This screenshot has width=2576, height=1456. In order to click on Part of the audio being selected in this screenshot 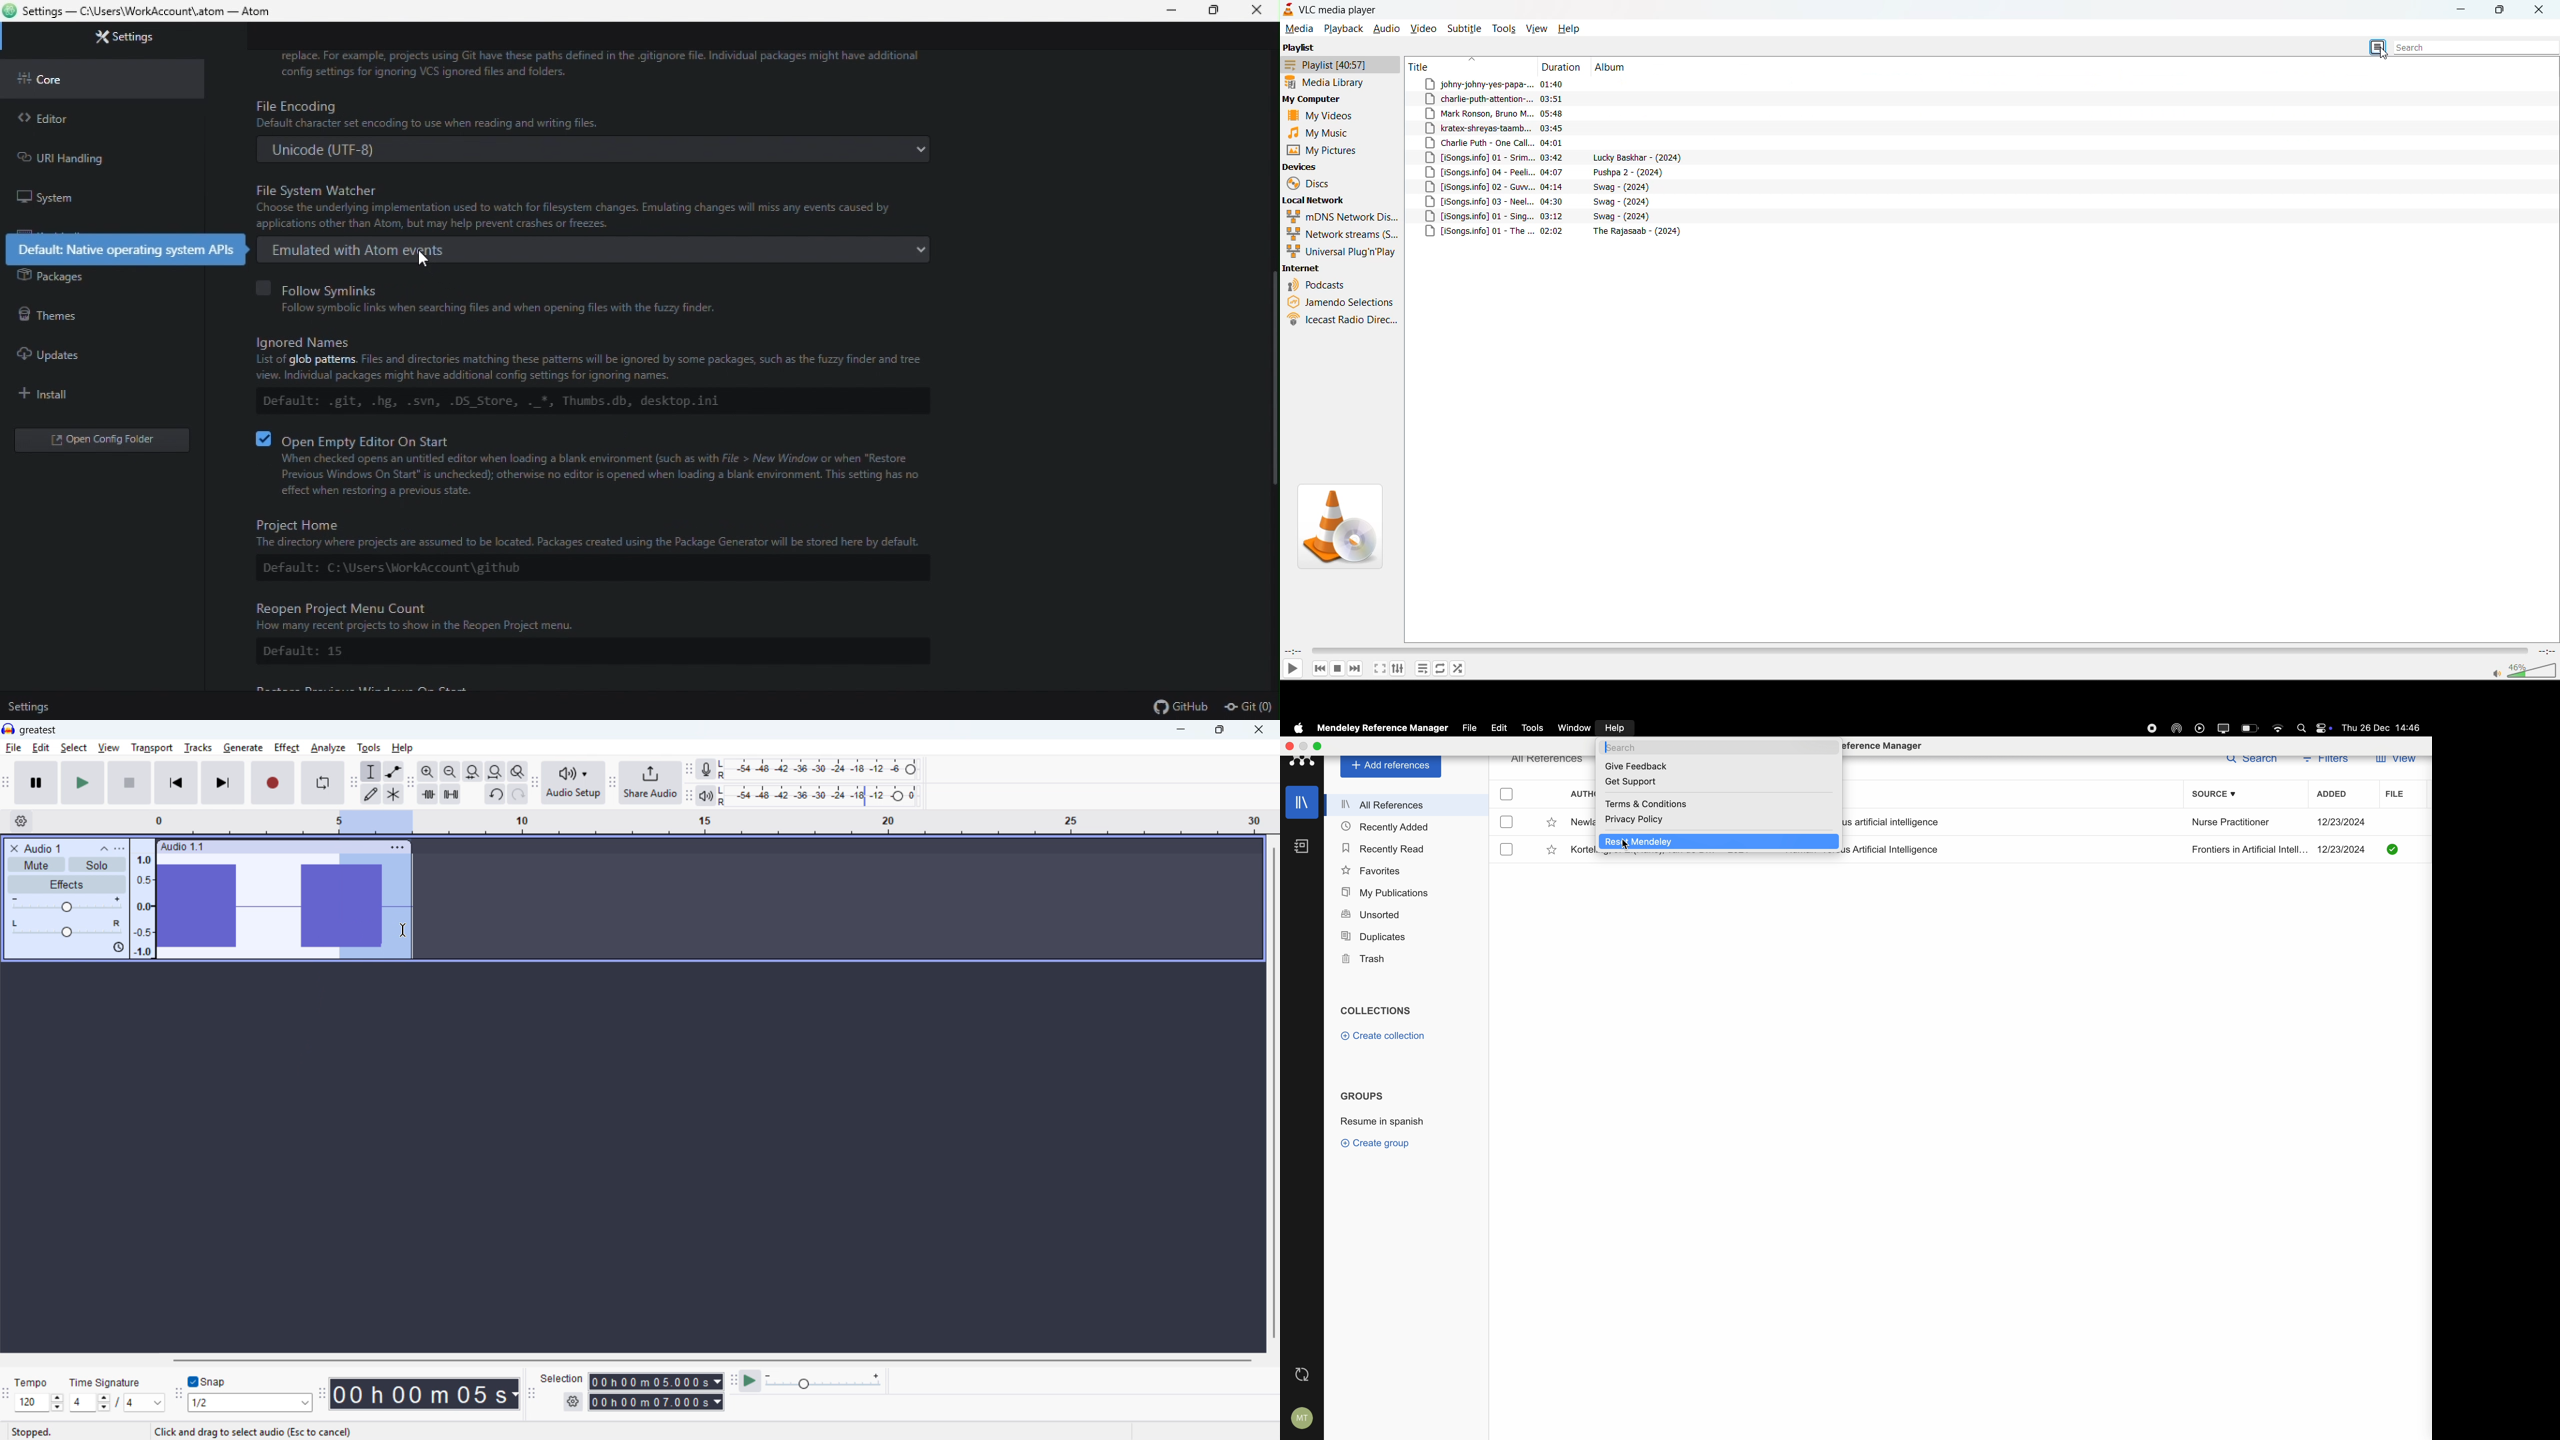, I will do `click(375, 907)`.